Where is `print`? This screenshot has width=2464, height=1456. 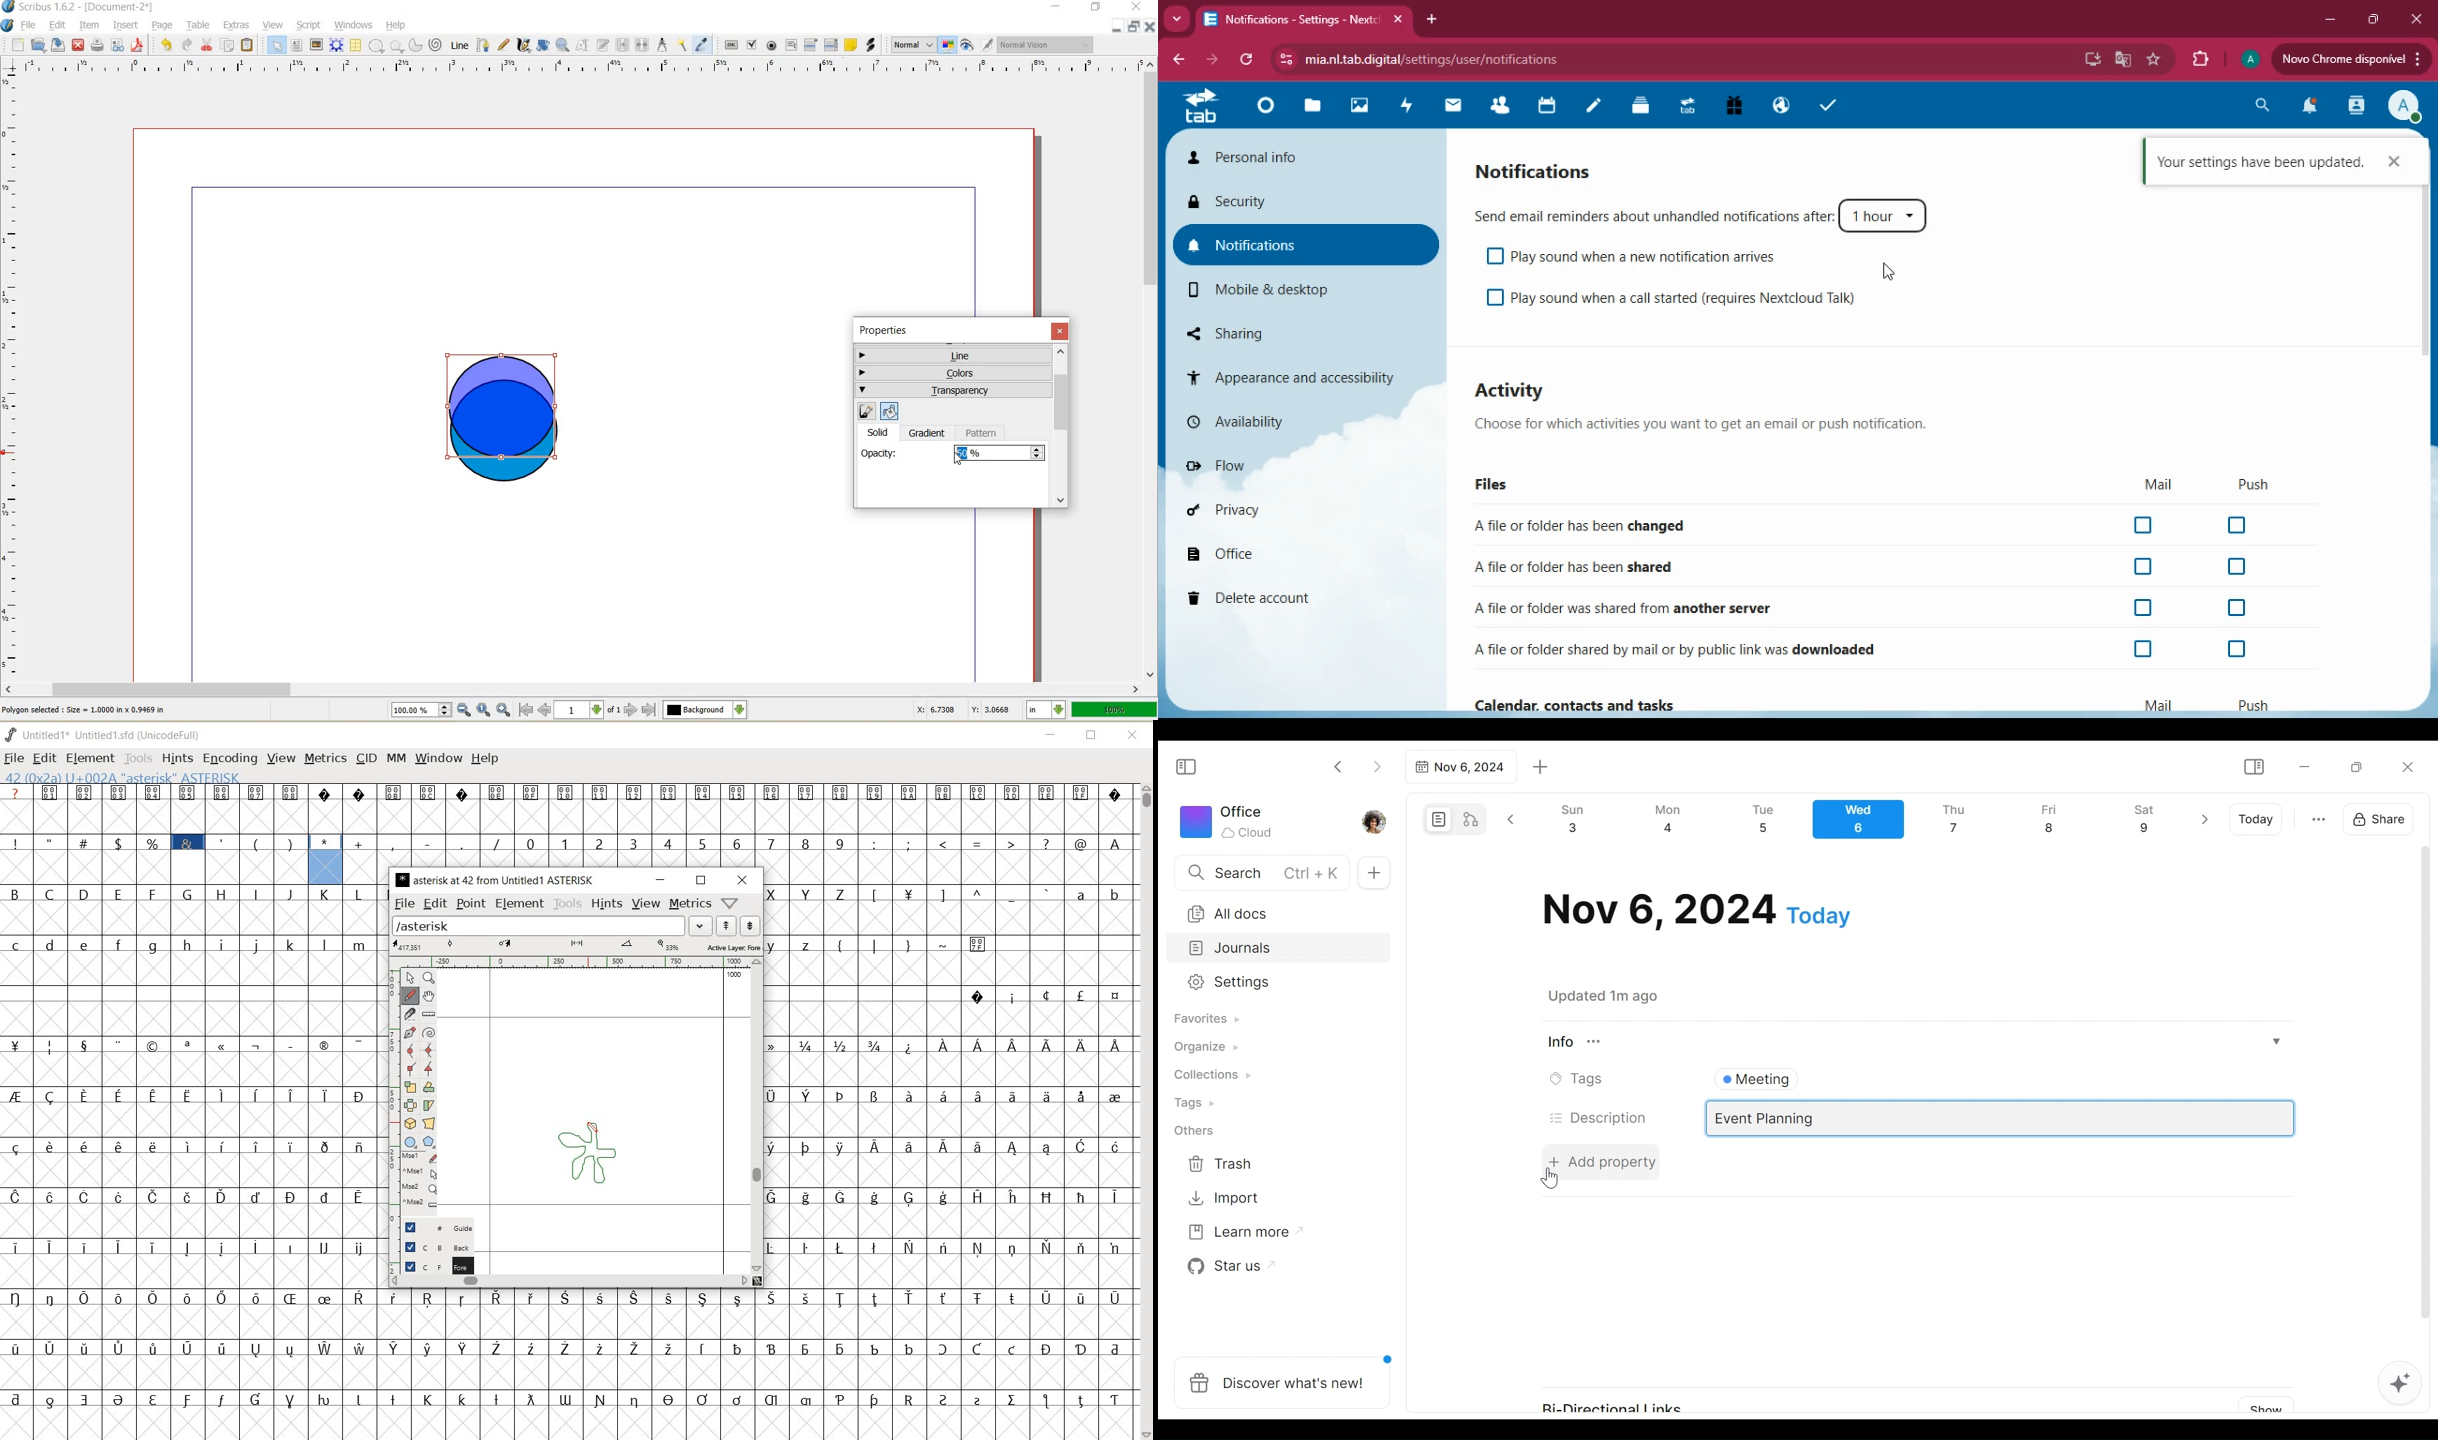
print is located at coordinates (98, 46).